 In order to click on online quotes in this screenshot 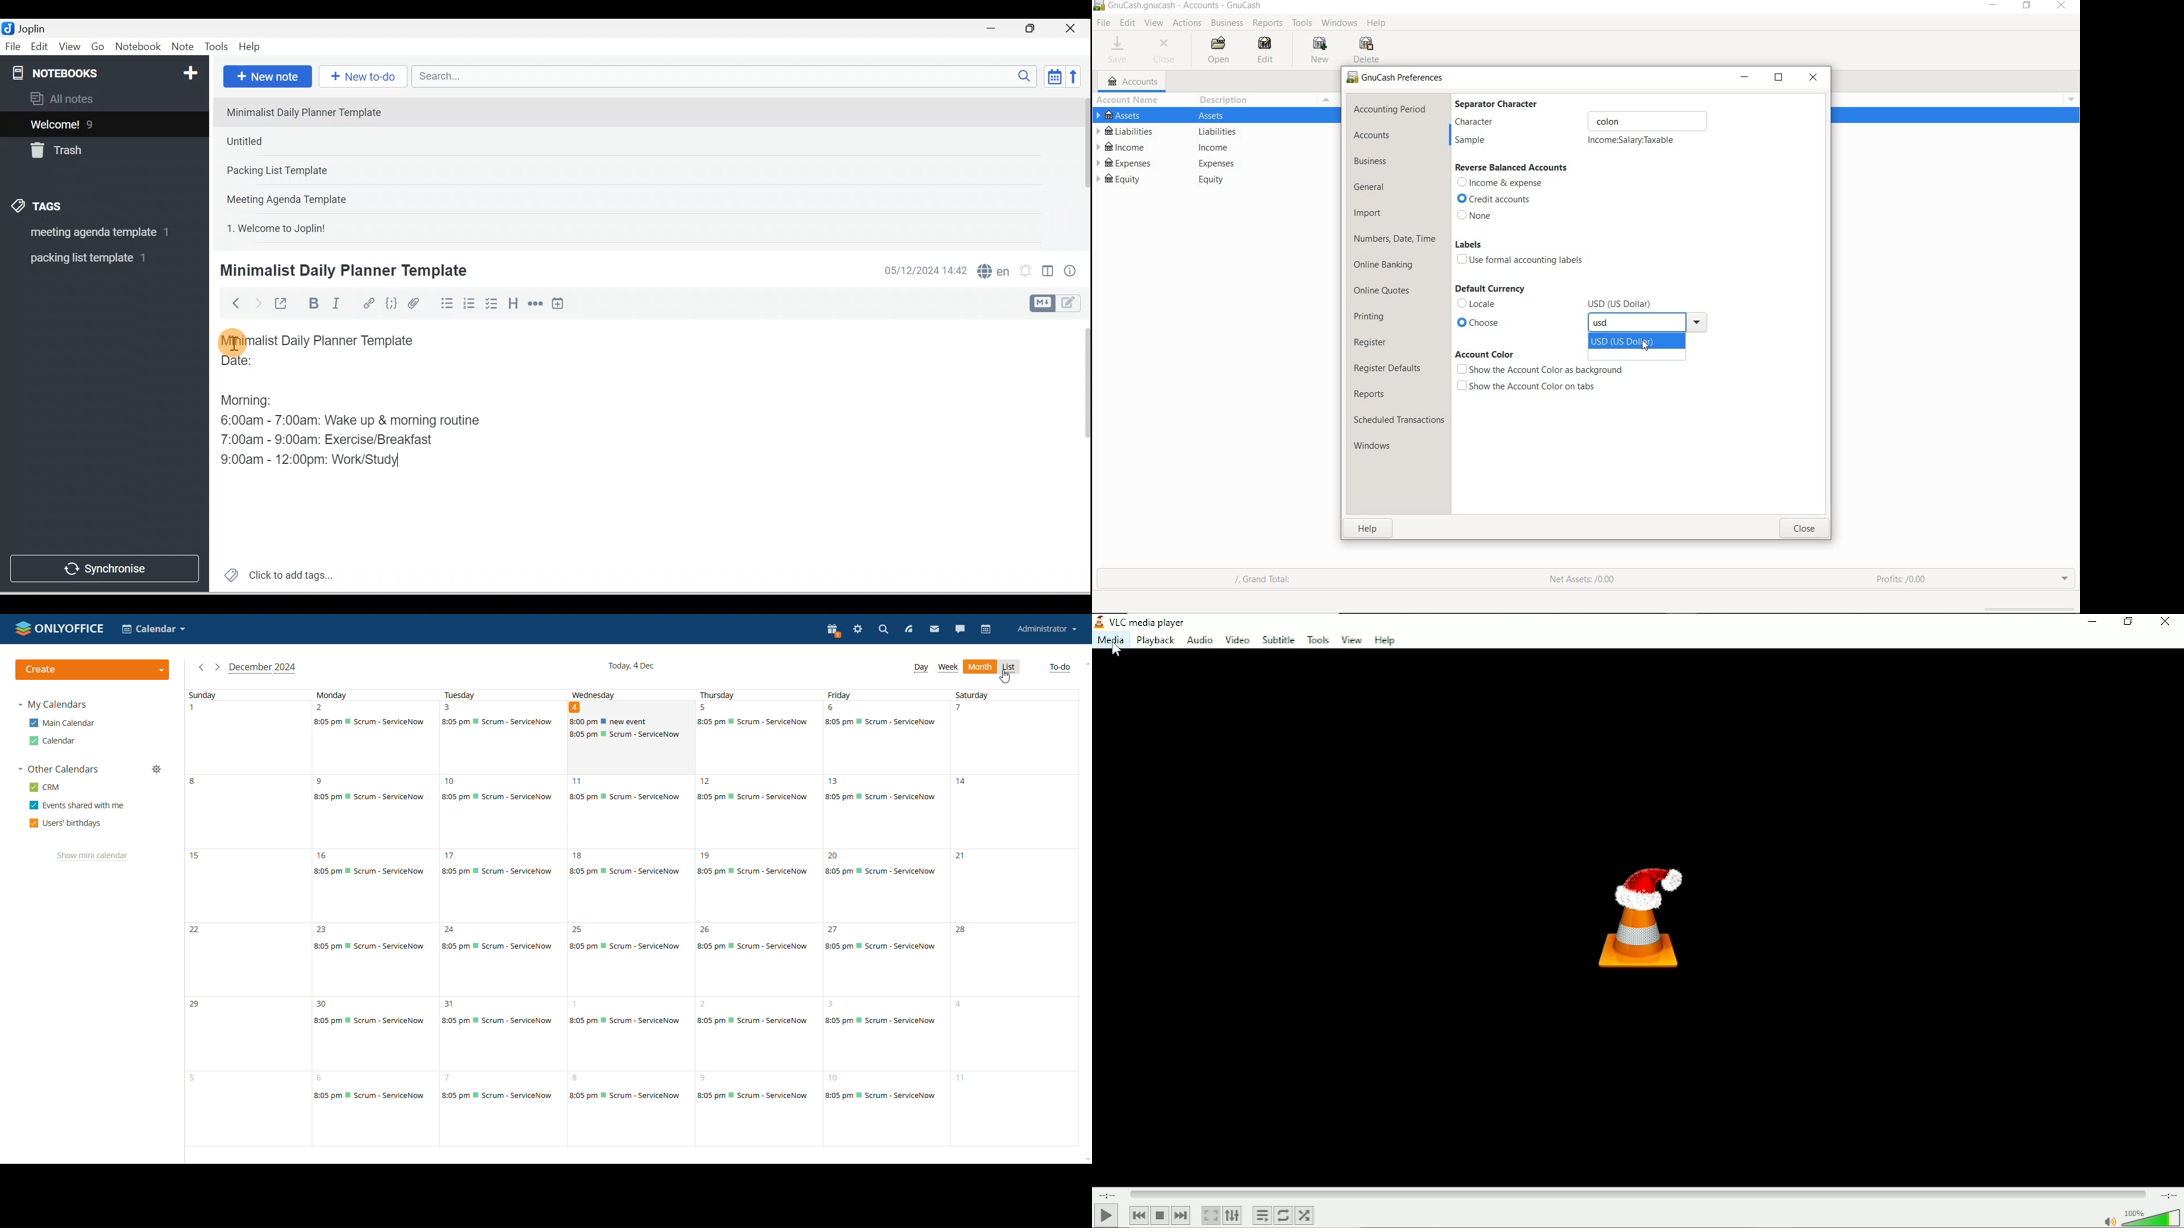, I will do `click(1386, 292)`.